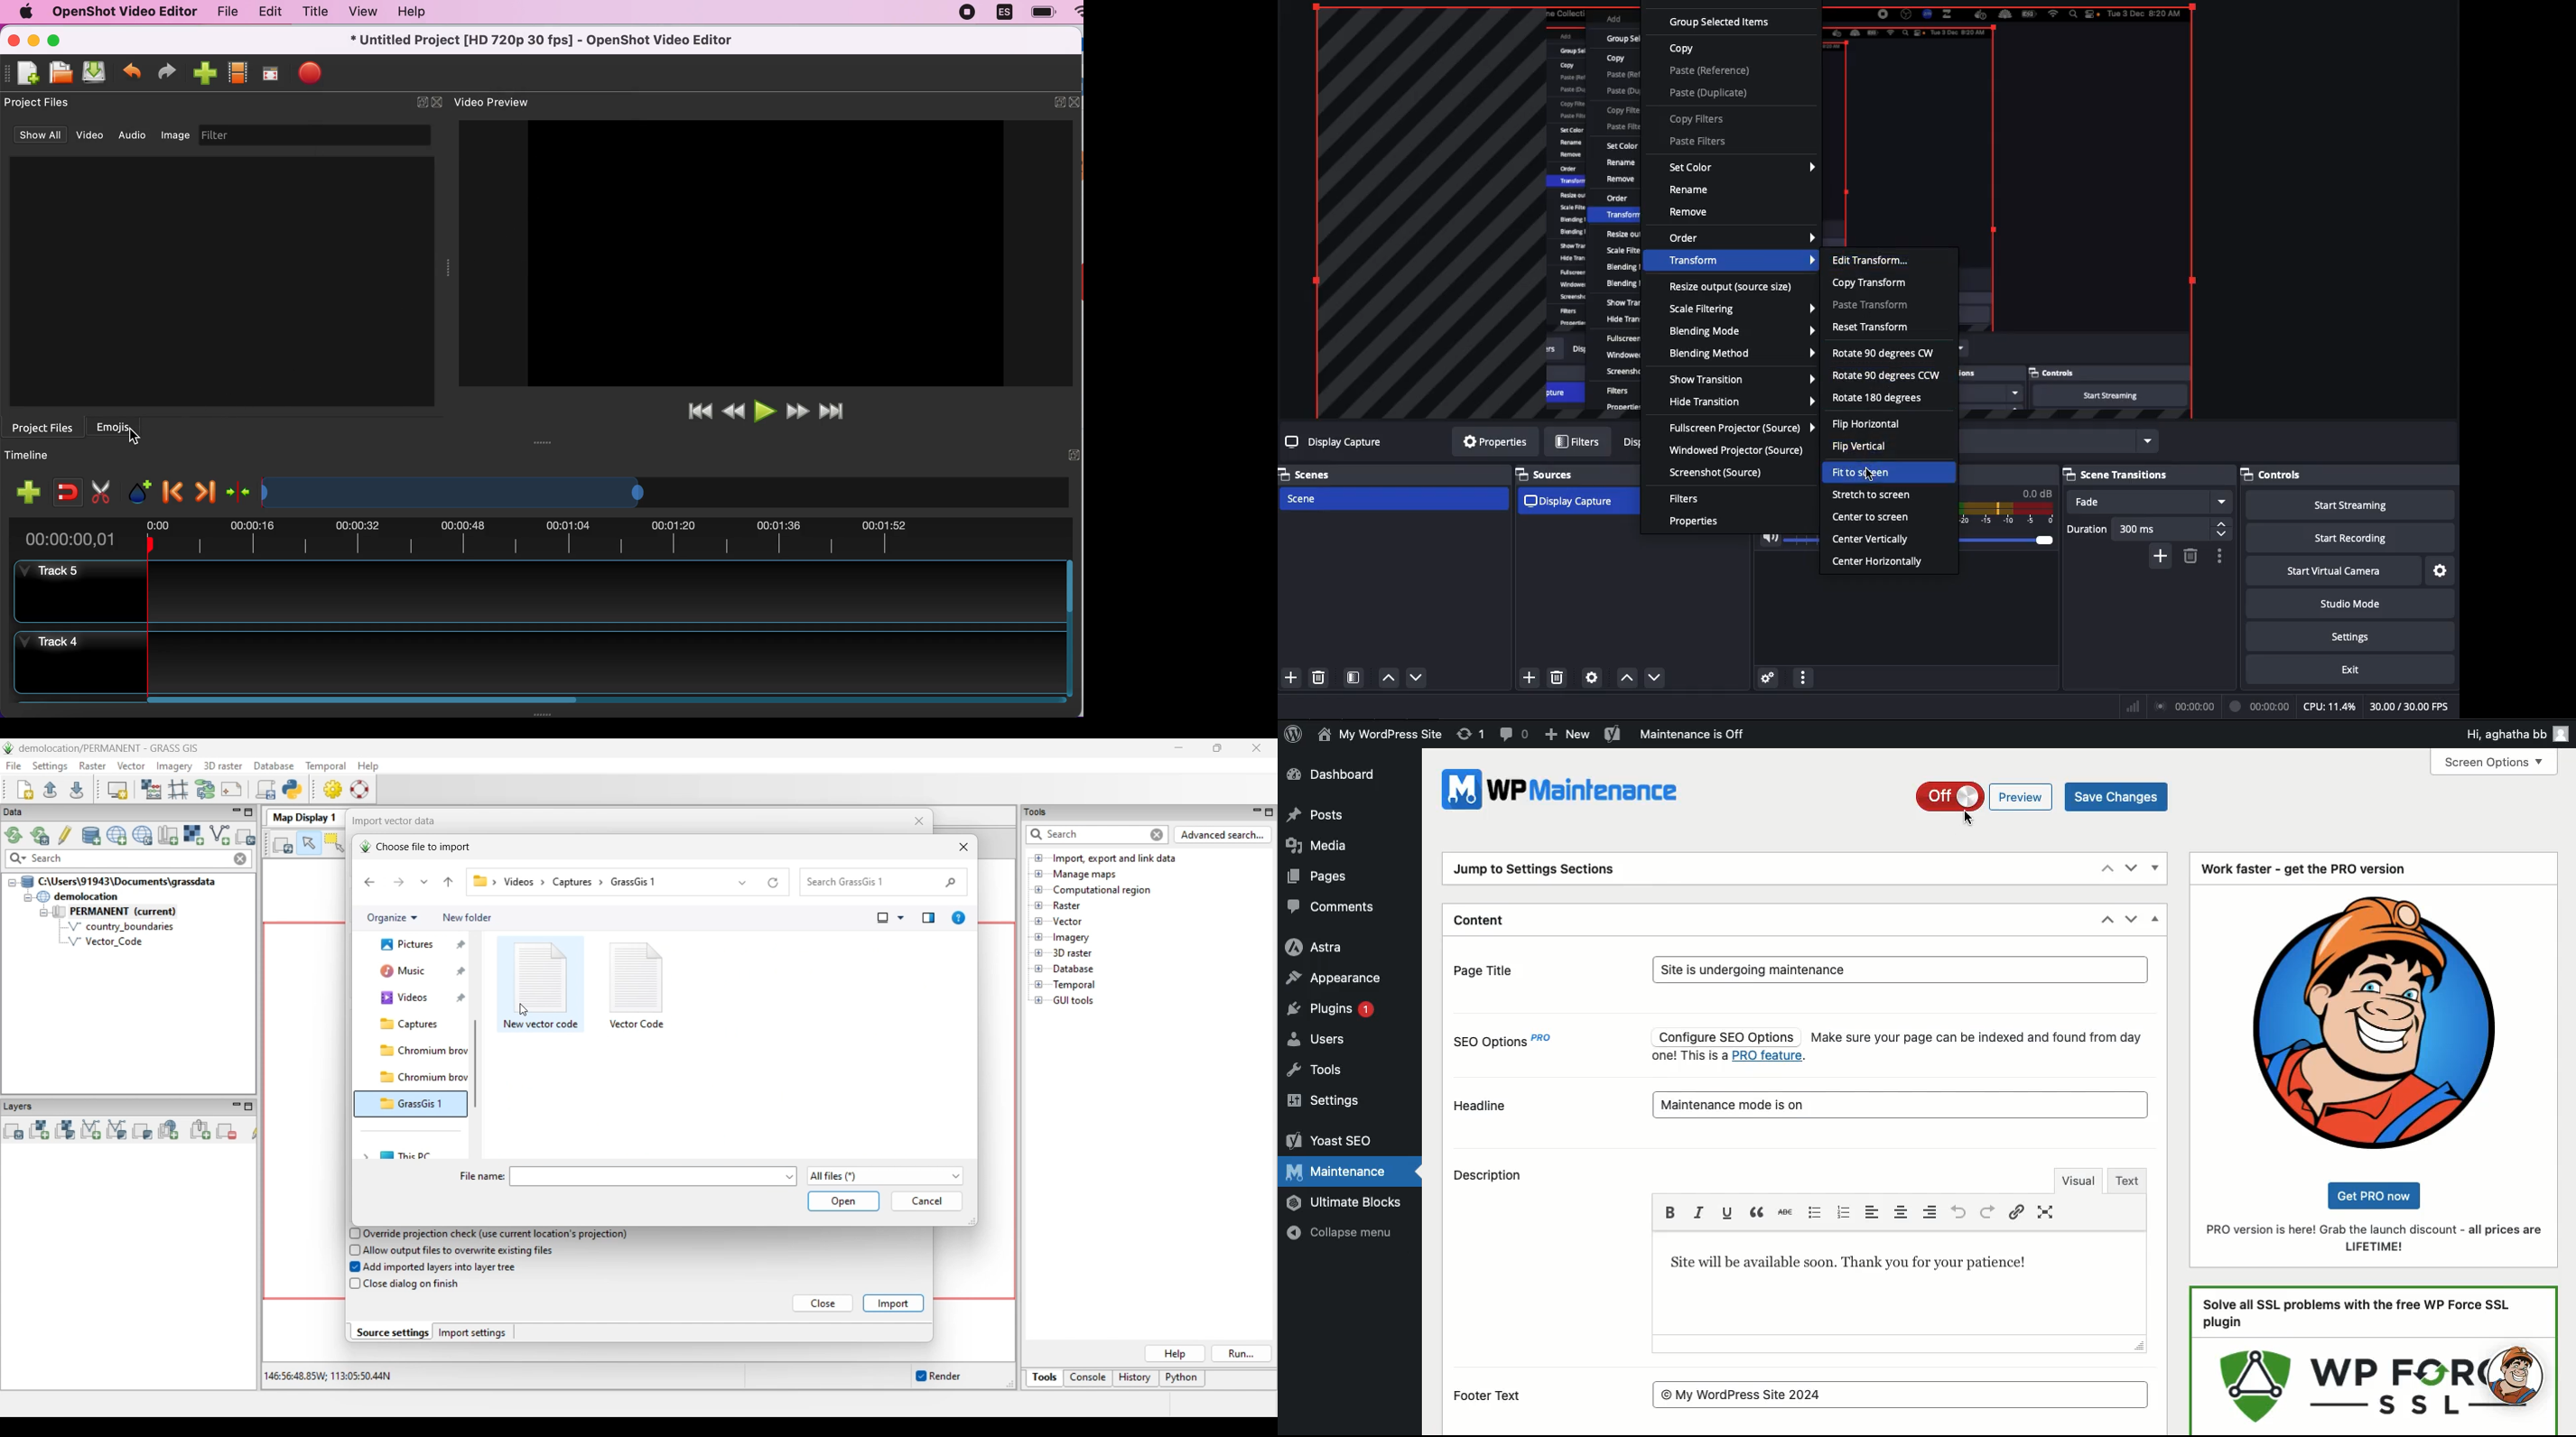  What do you see at coordinates (1577, 441) in the screenshot?
I see `Filters` at bounding box center [1577, 441].